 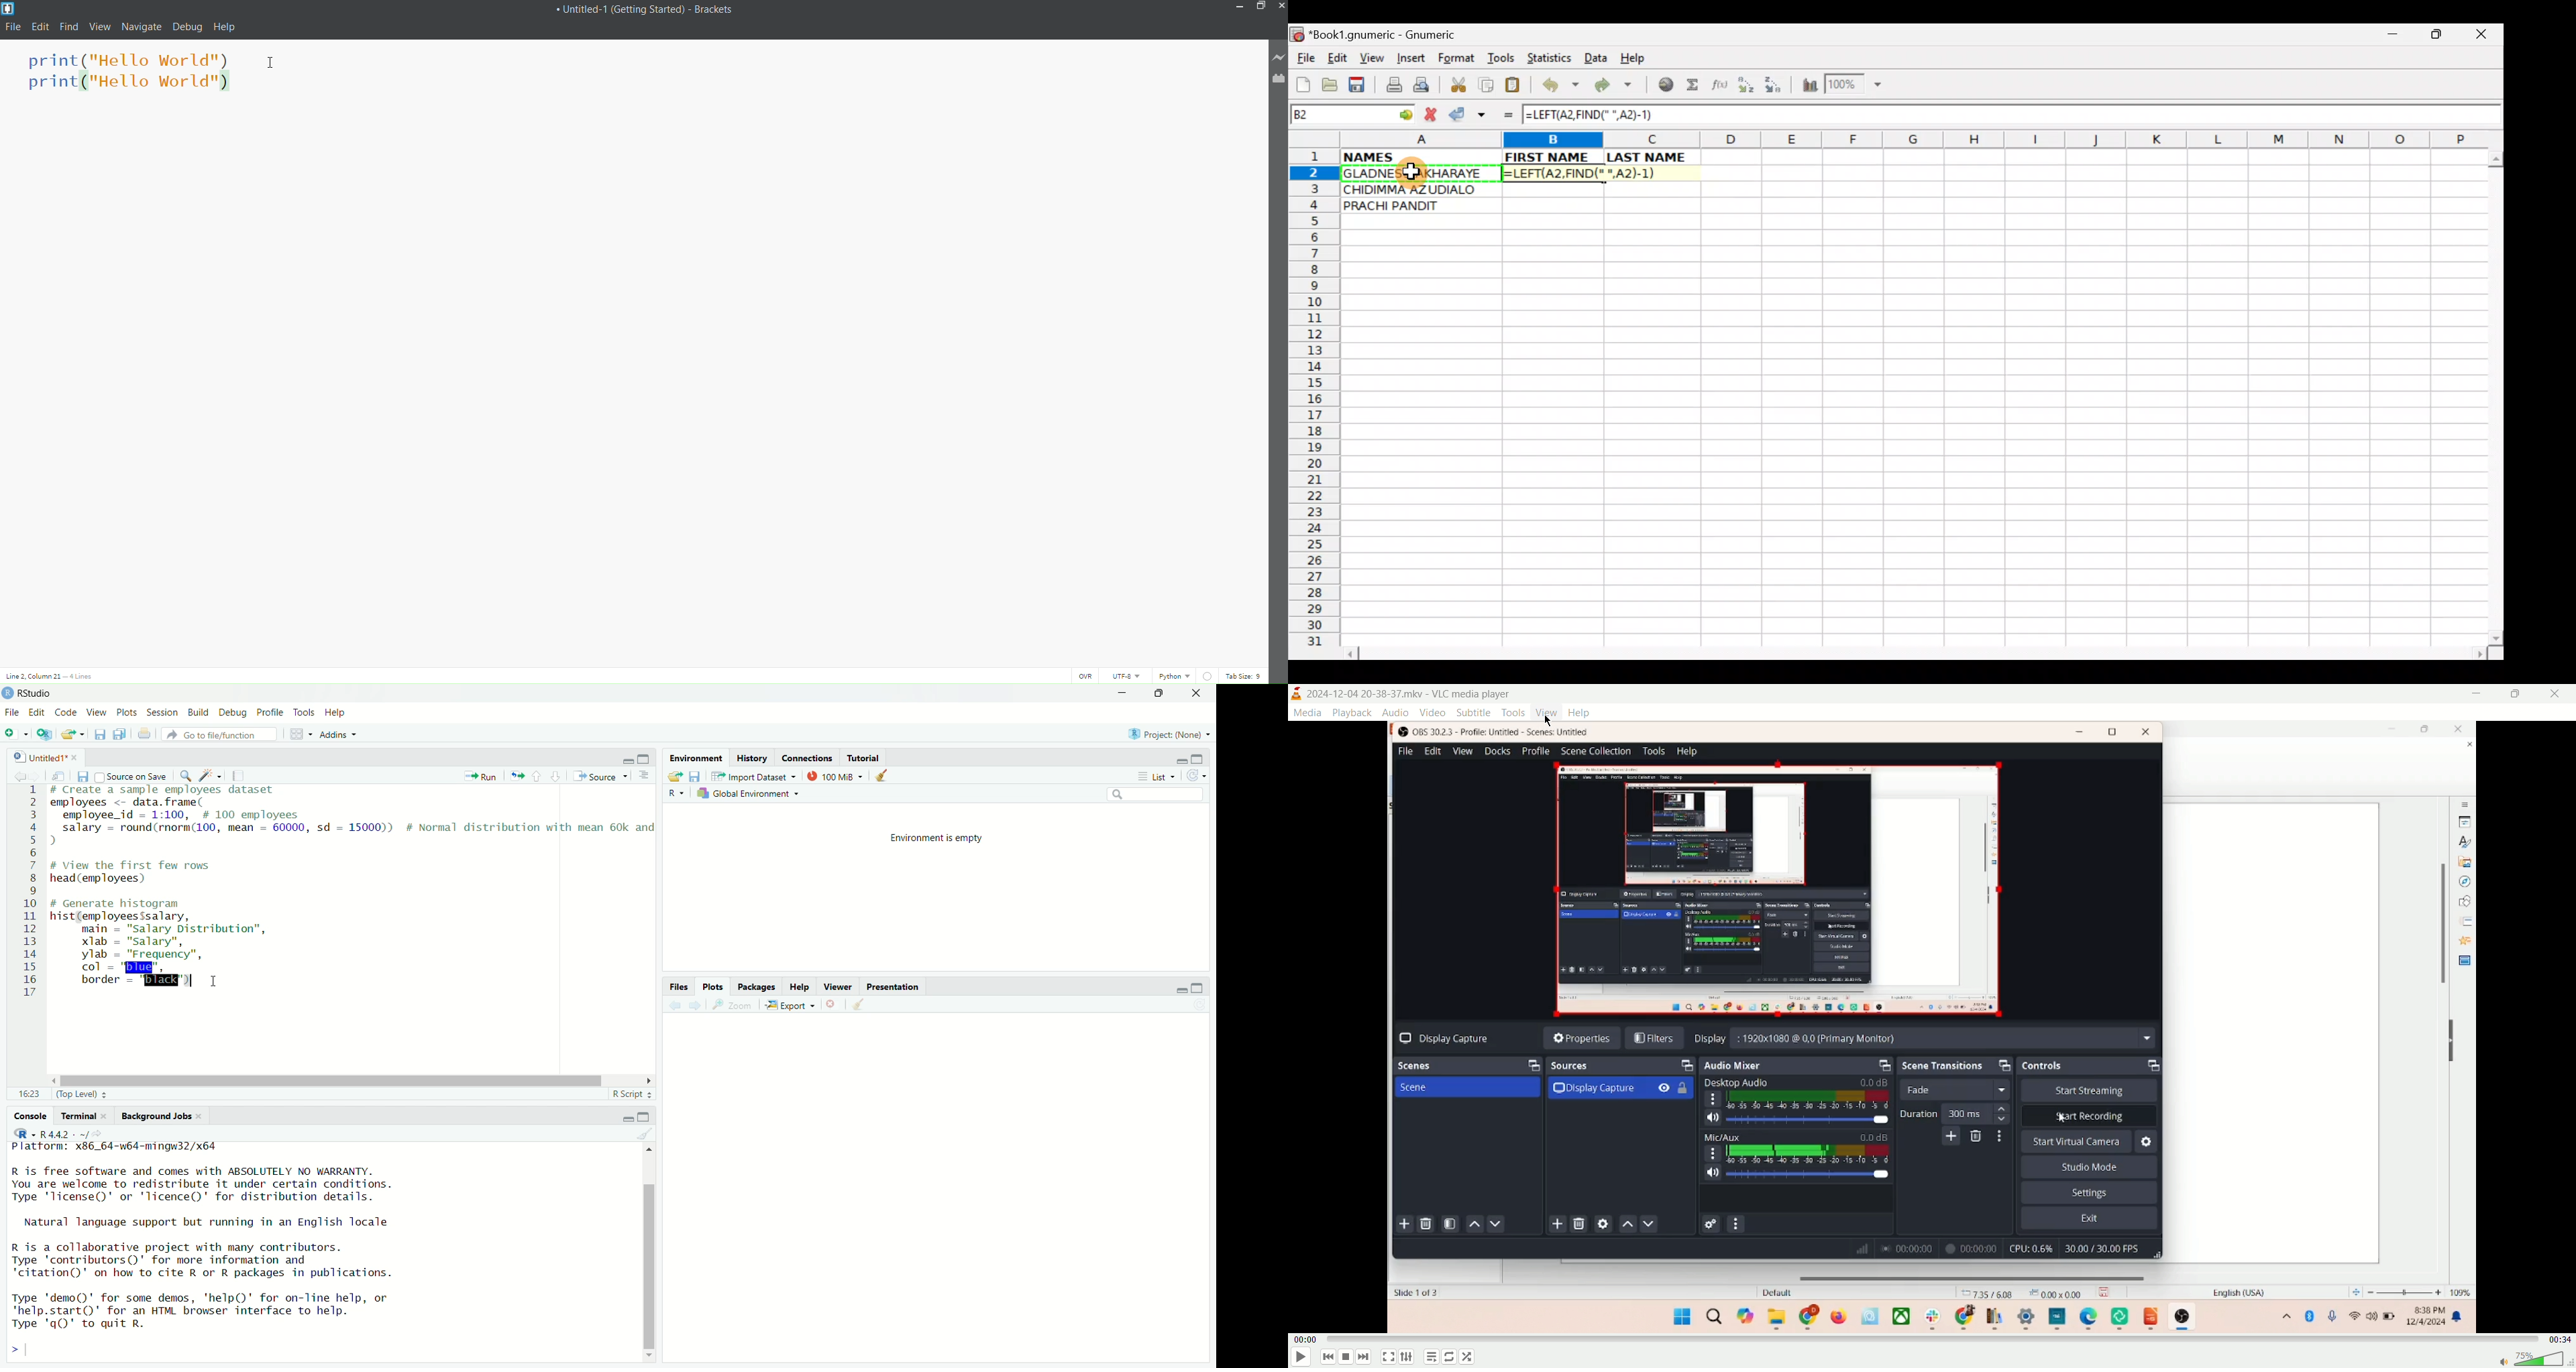 I want to click on Background Jobs, so click(x=156, y=1117).